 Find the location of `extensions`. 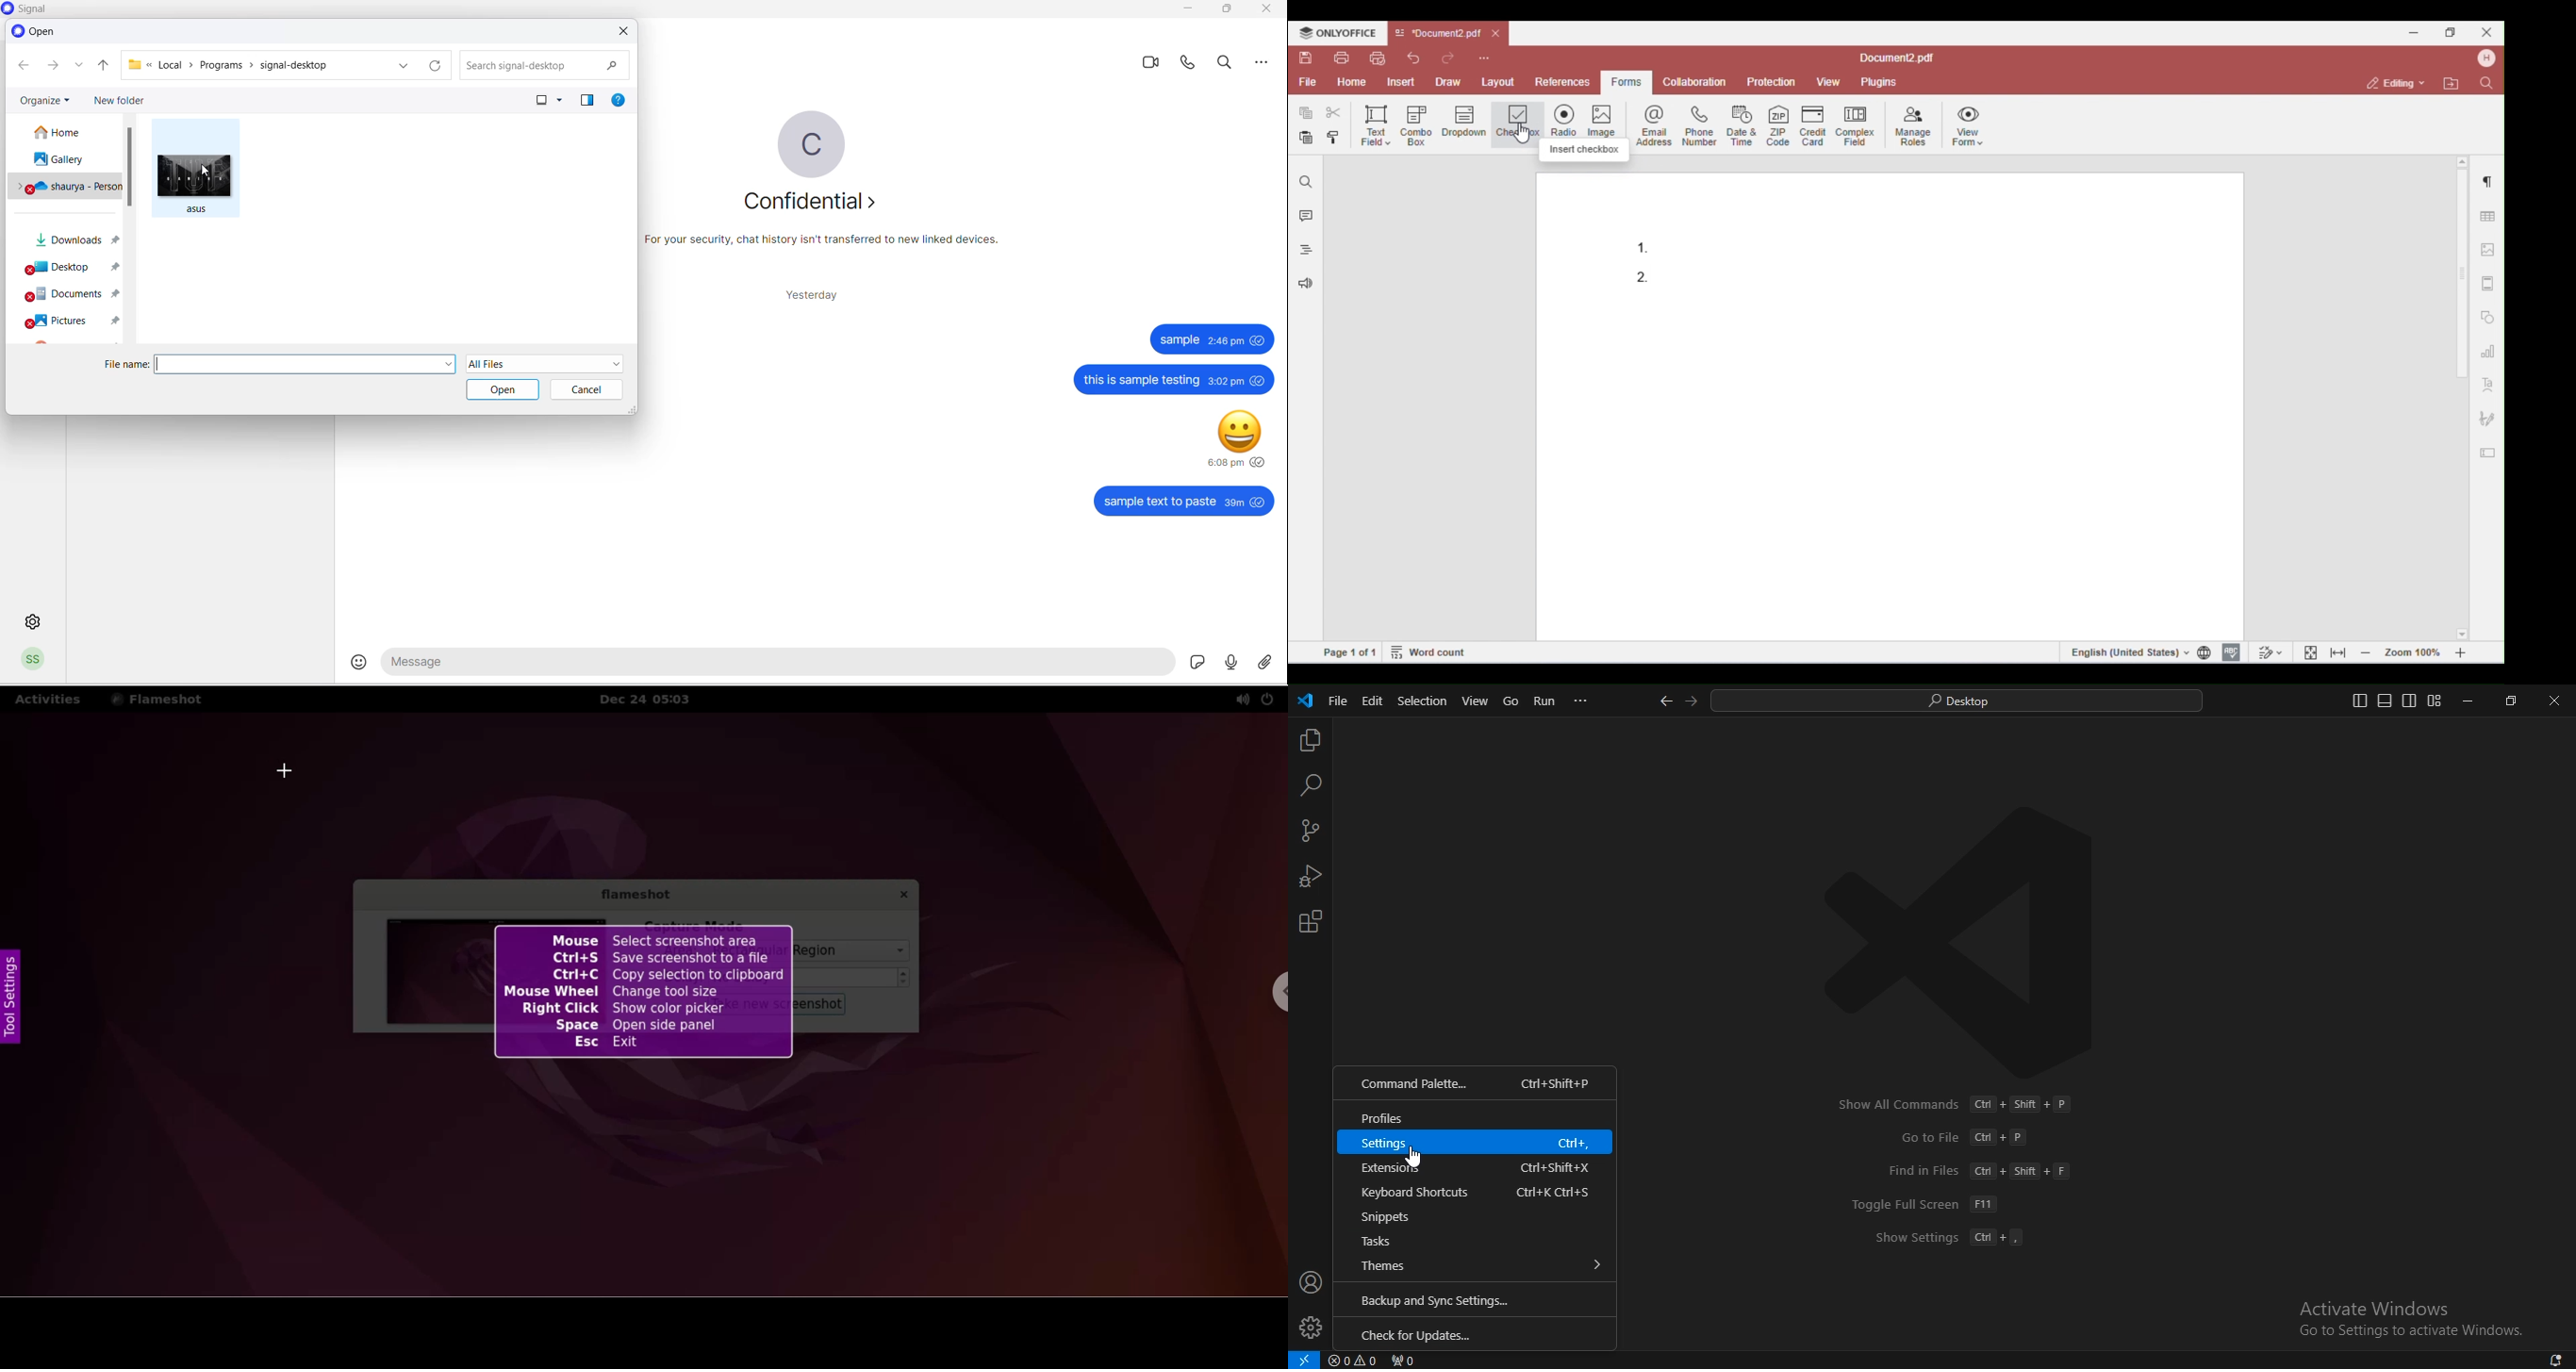

extensions is located at coordinates (1313, 922).